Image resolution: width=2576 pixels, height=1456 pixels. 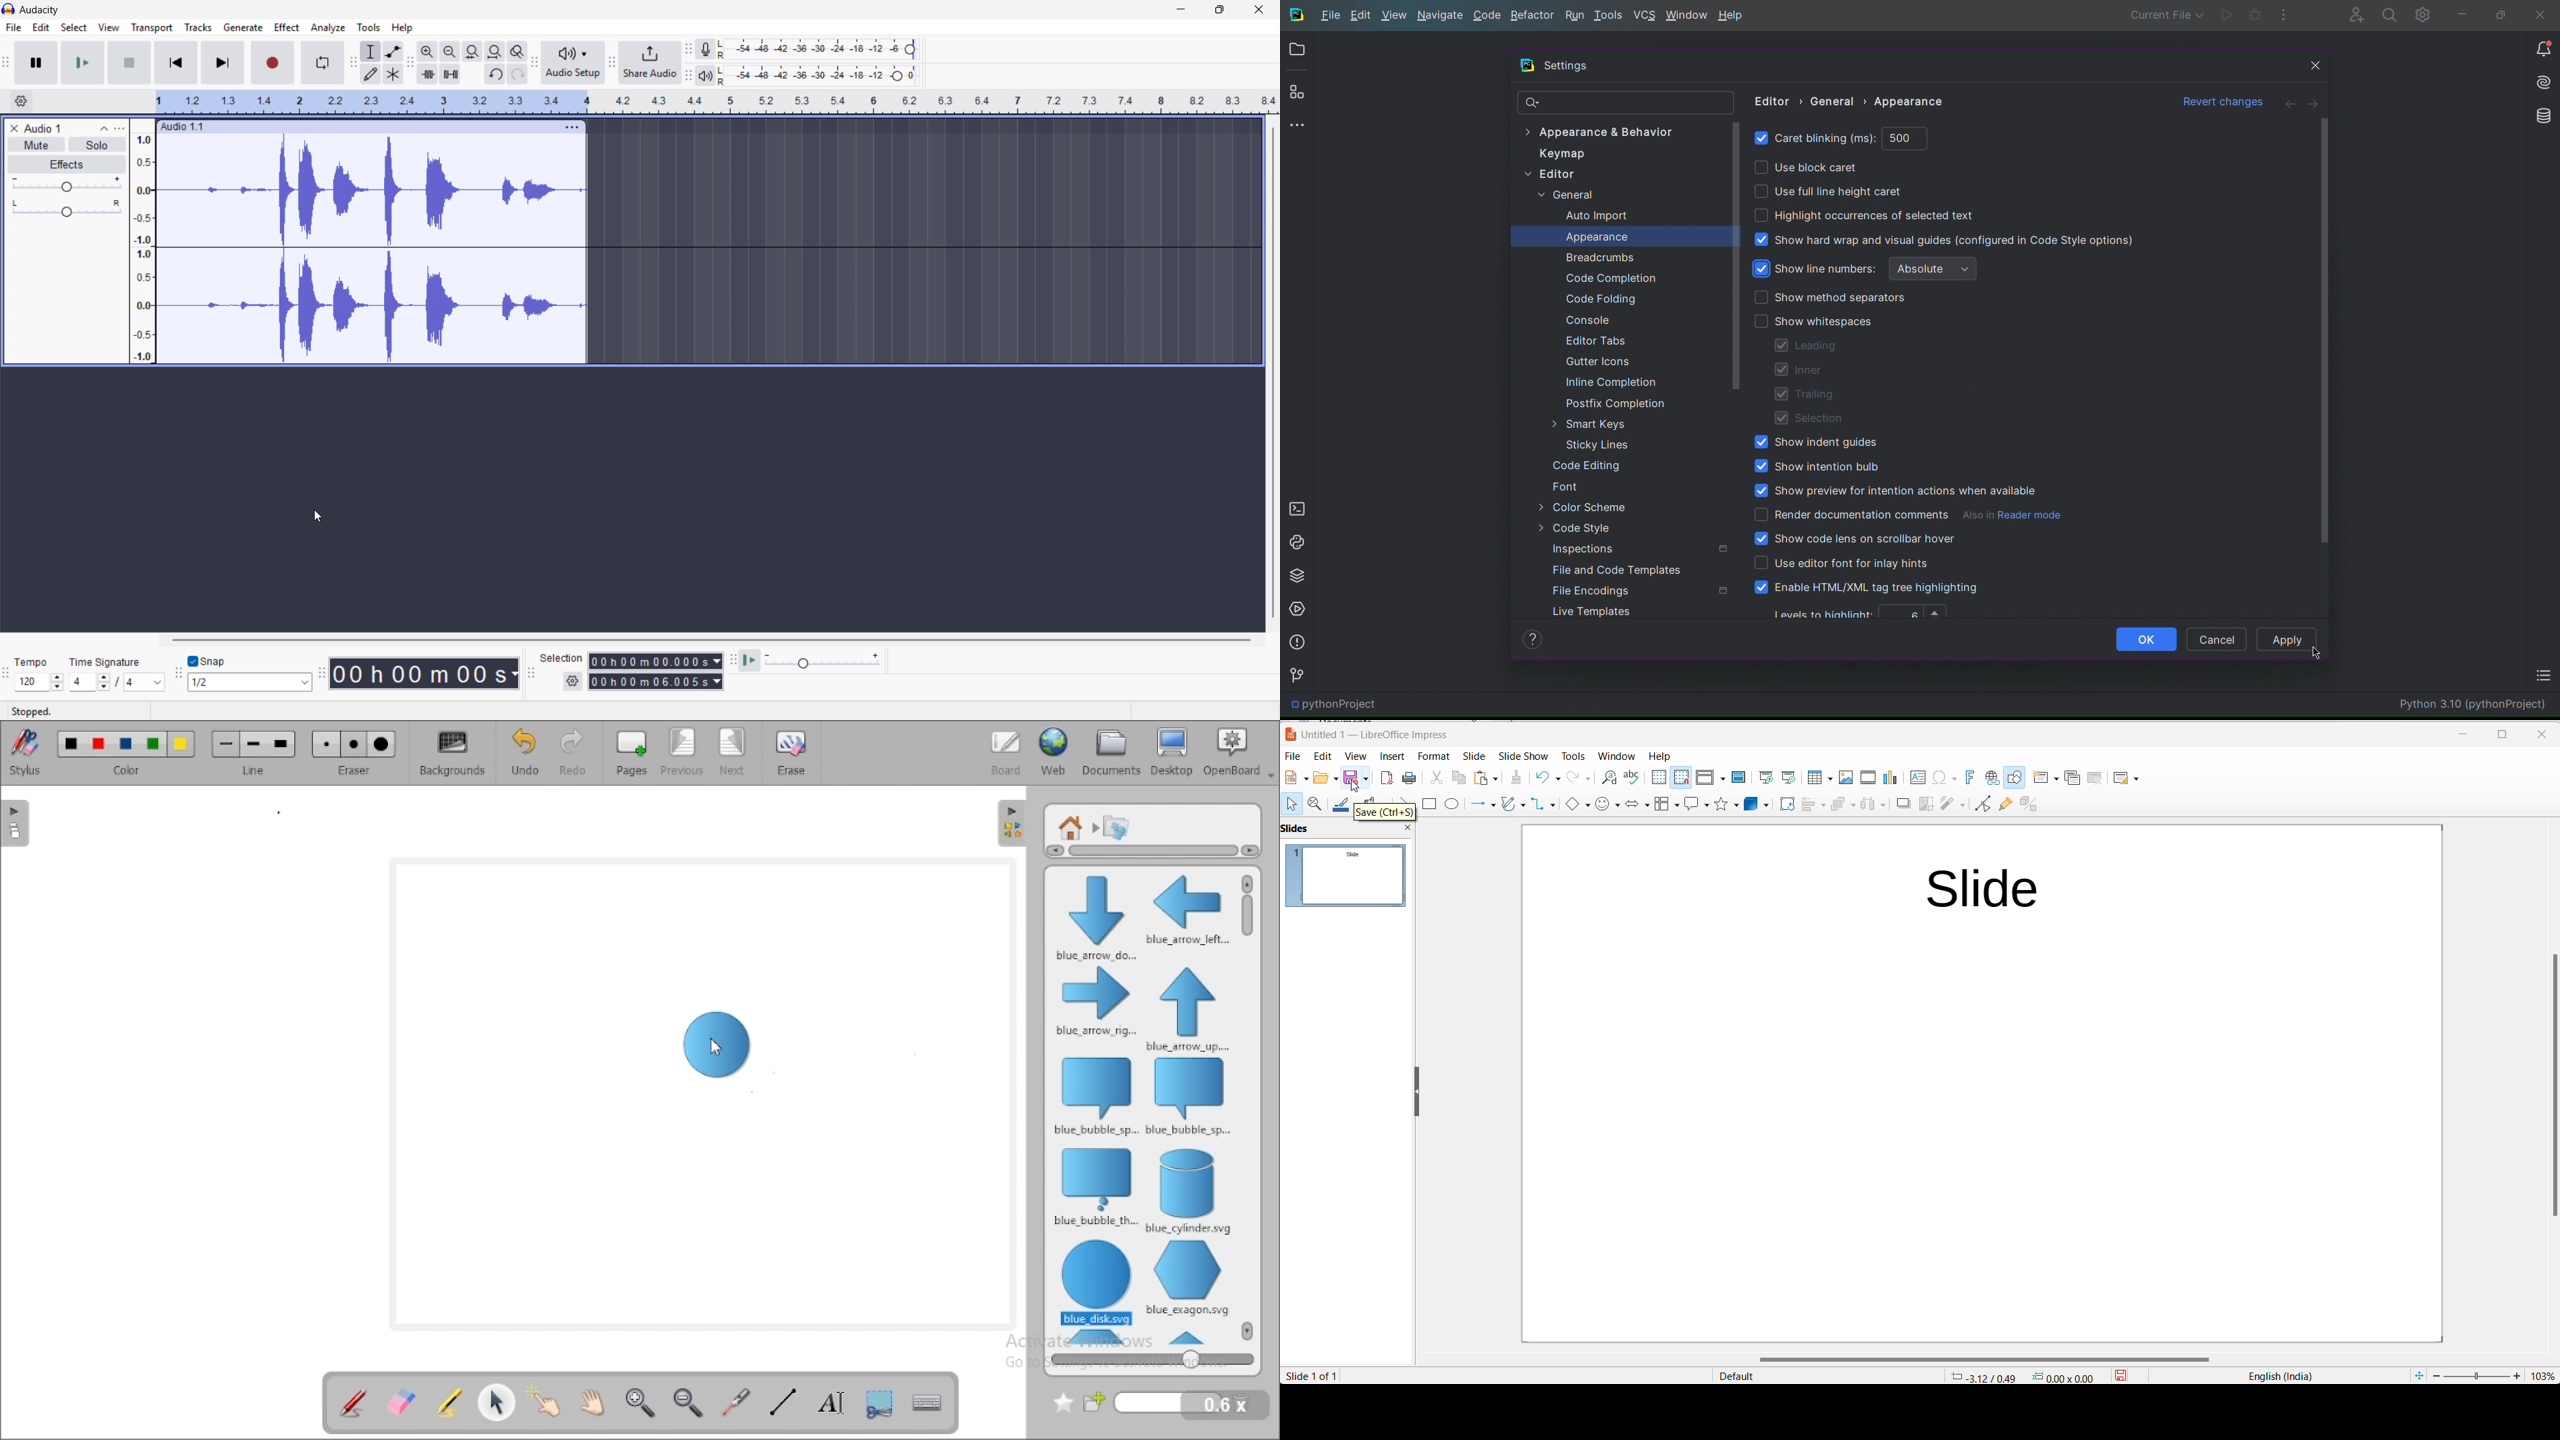 I want to click on Set snapping, so click(x=249, y=682).